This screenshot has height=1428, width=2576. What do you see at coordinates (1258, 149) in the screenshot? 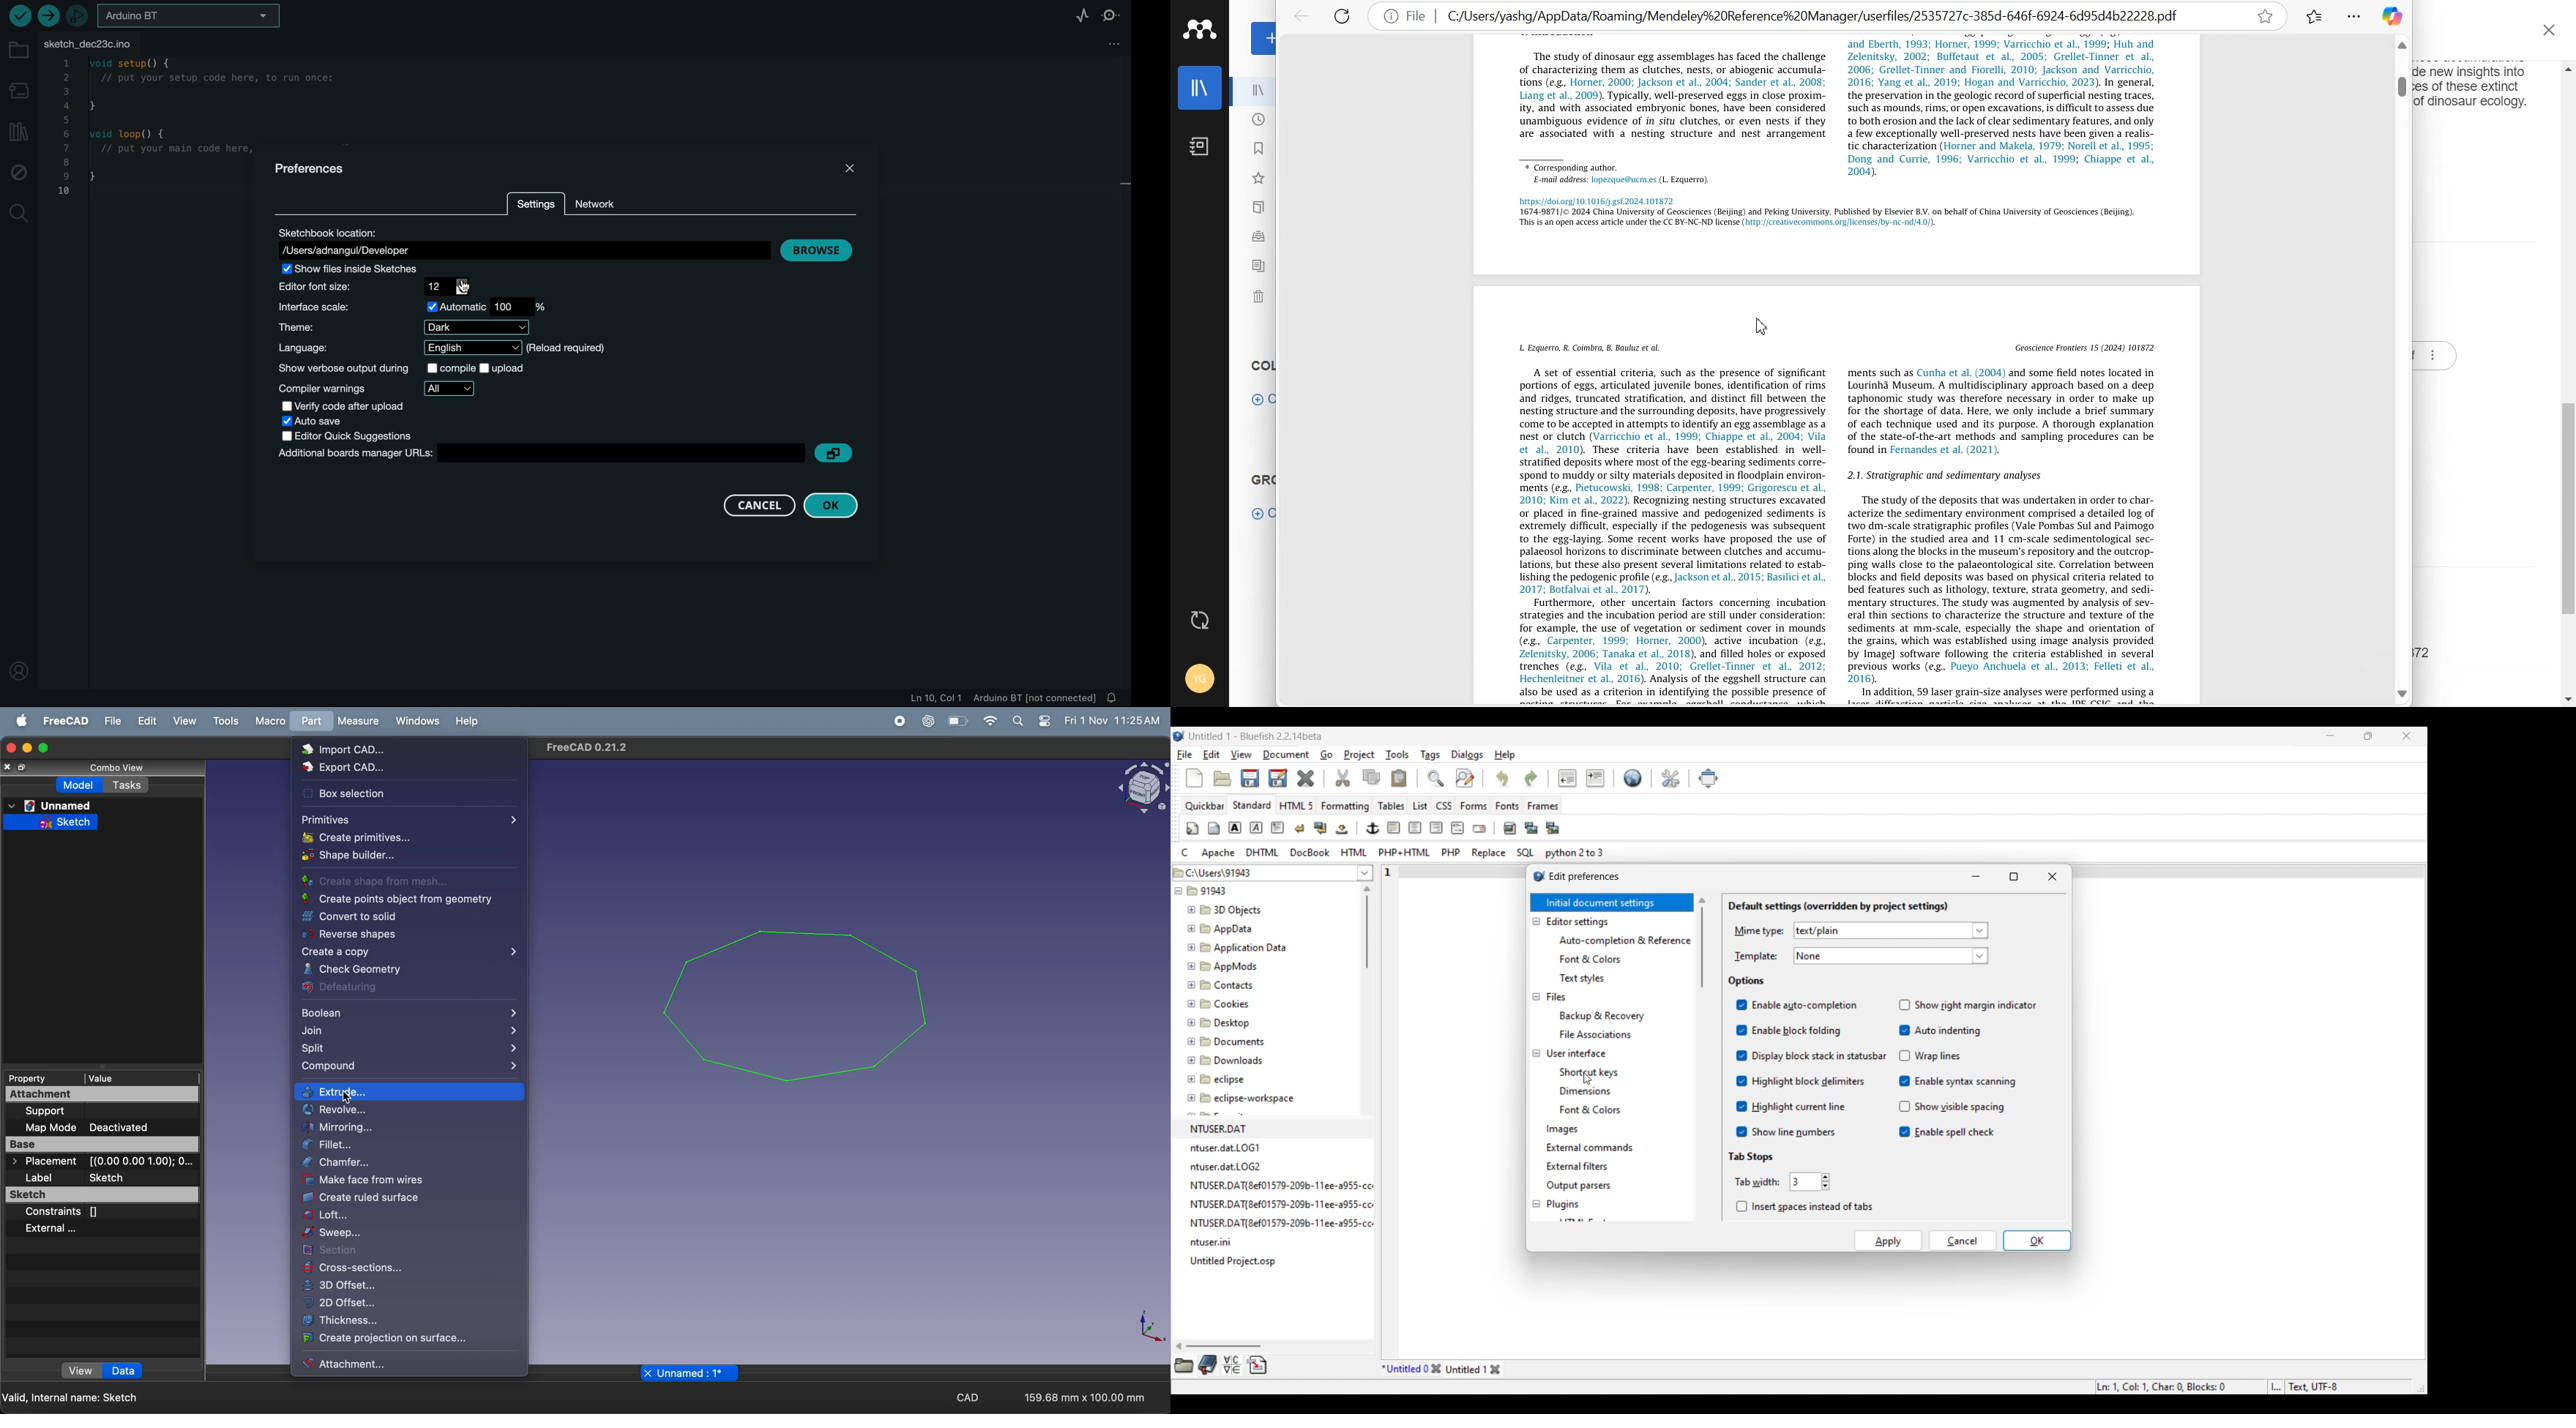
I see `Recently Read` at bounding box center [1258, 149].